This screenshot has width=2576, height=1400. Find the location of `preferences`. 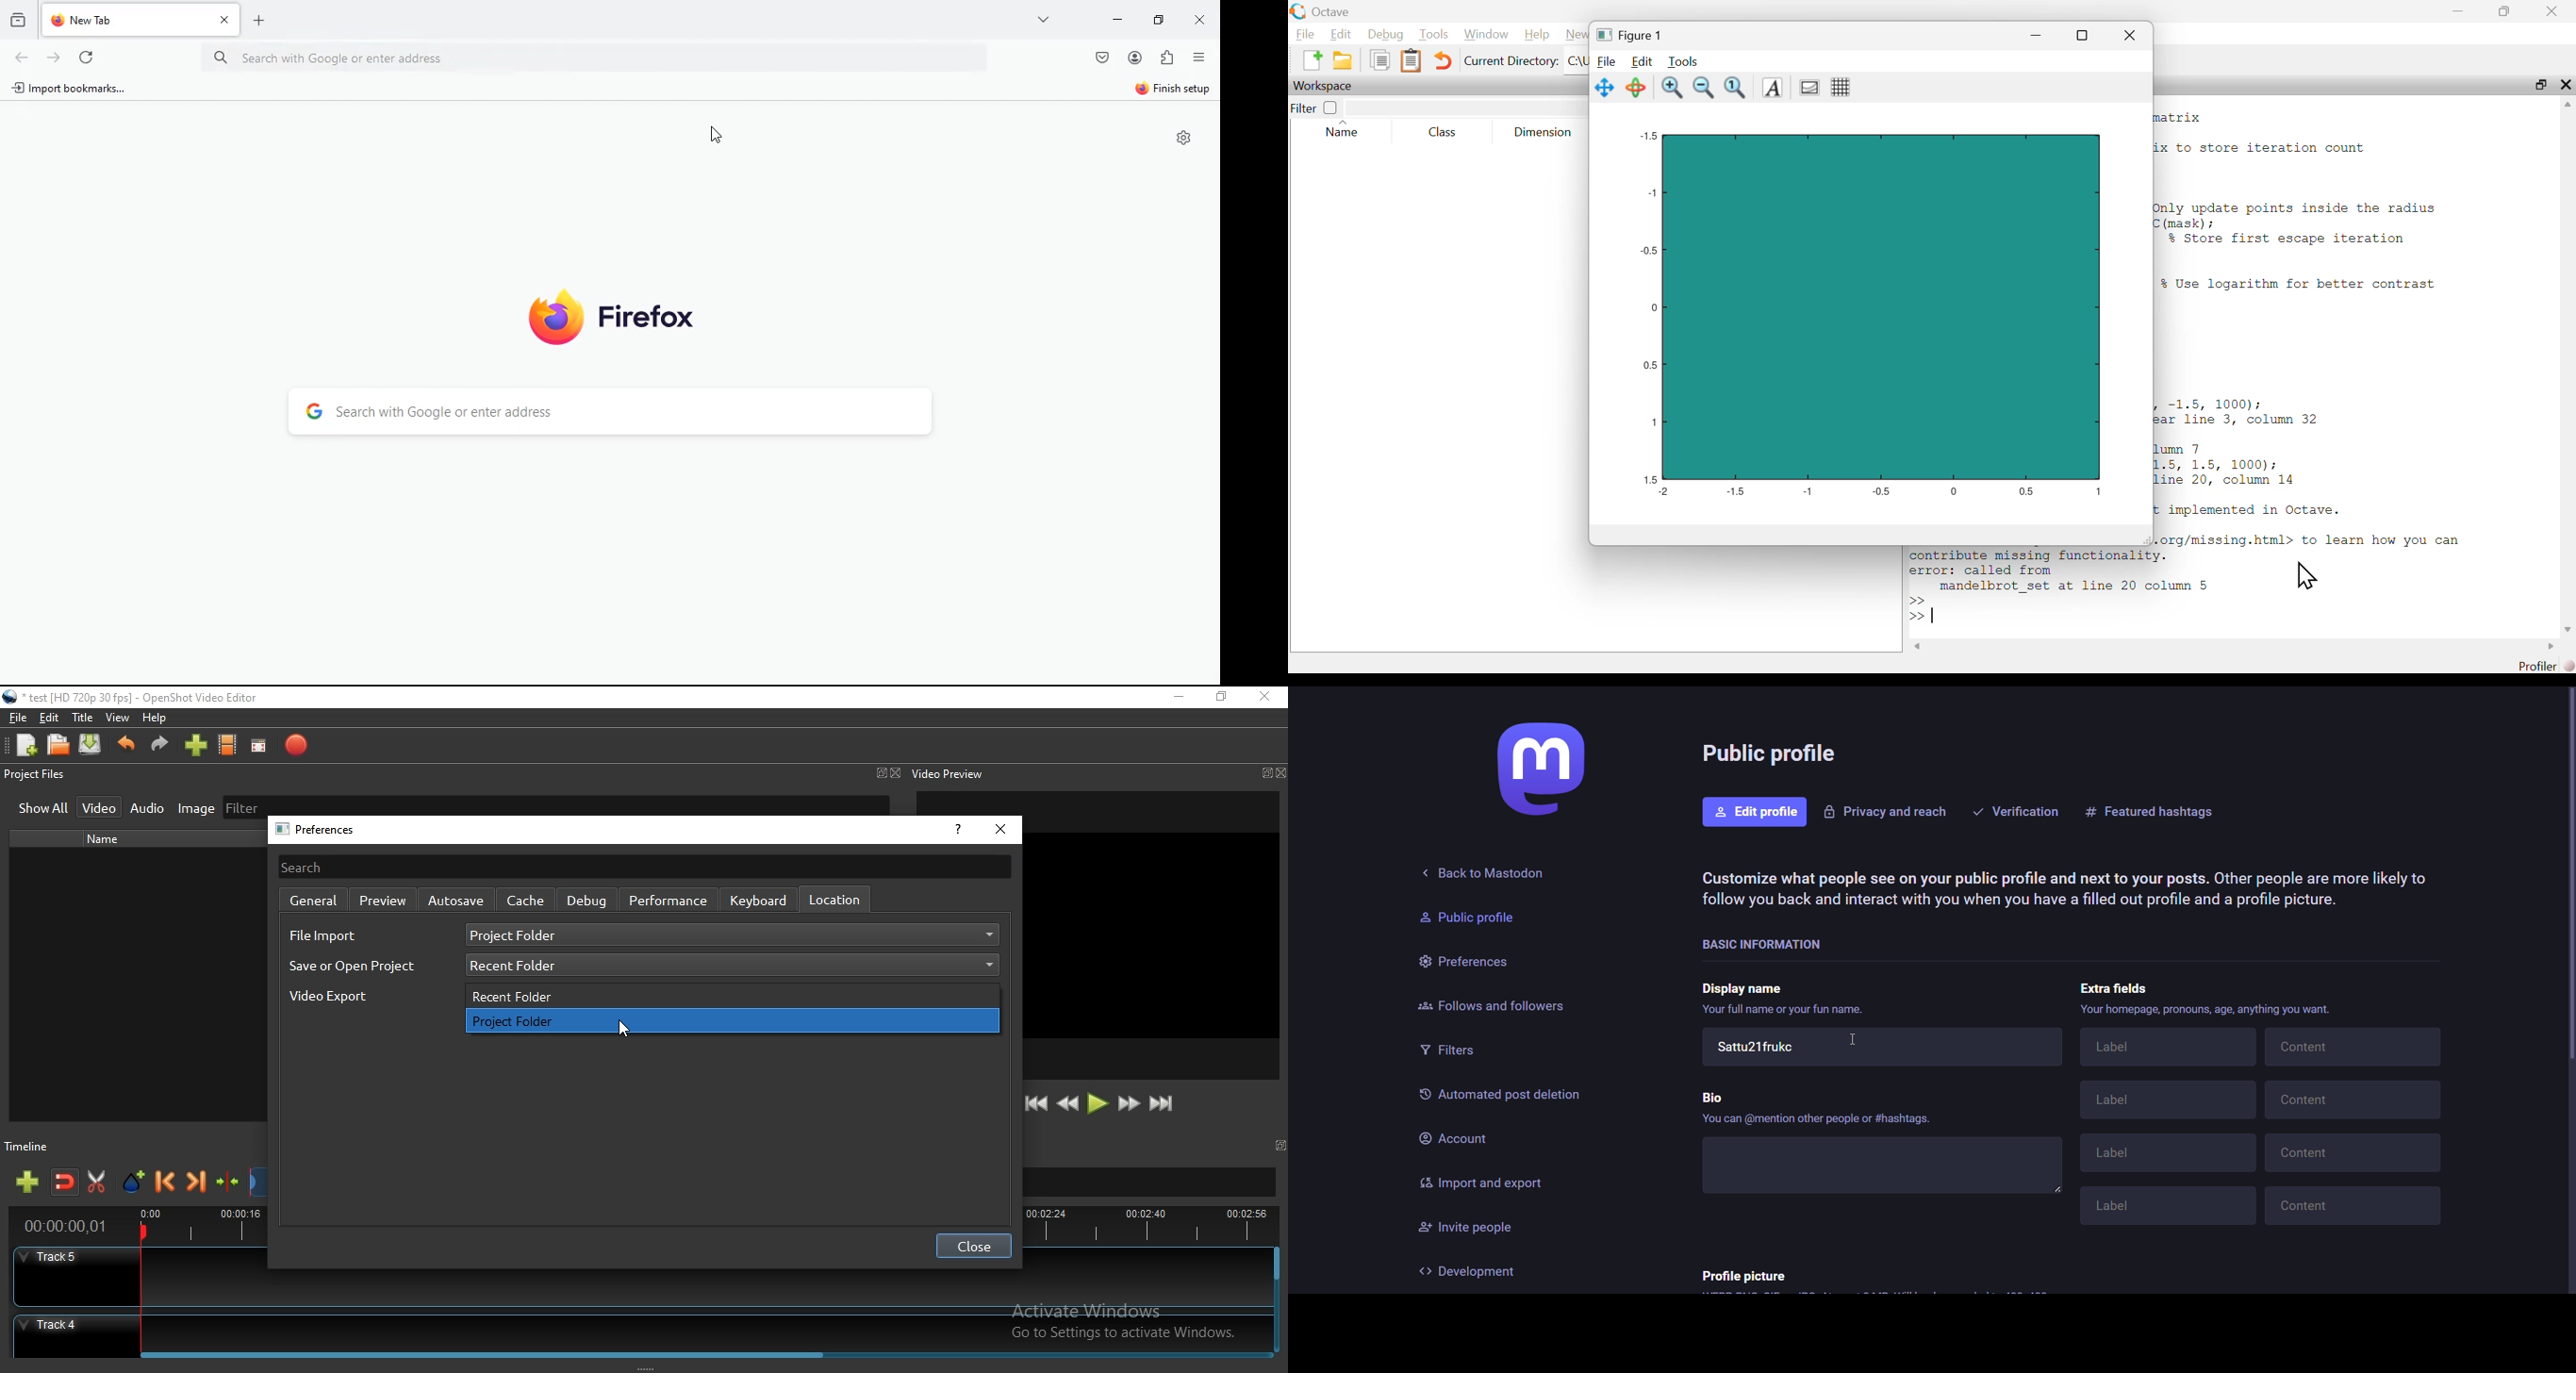

preferences is located at coordinates (322, 830).